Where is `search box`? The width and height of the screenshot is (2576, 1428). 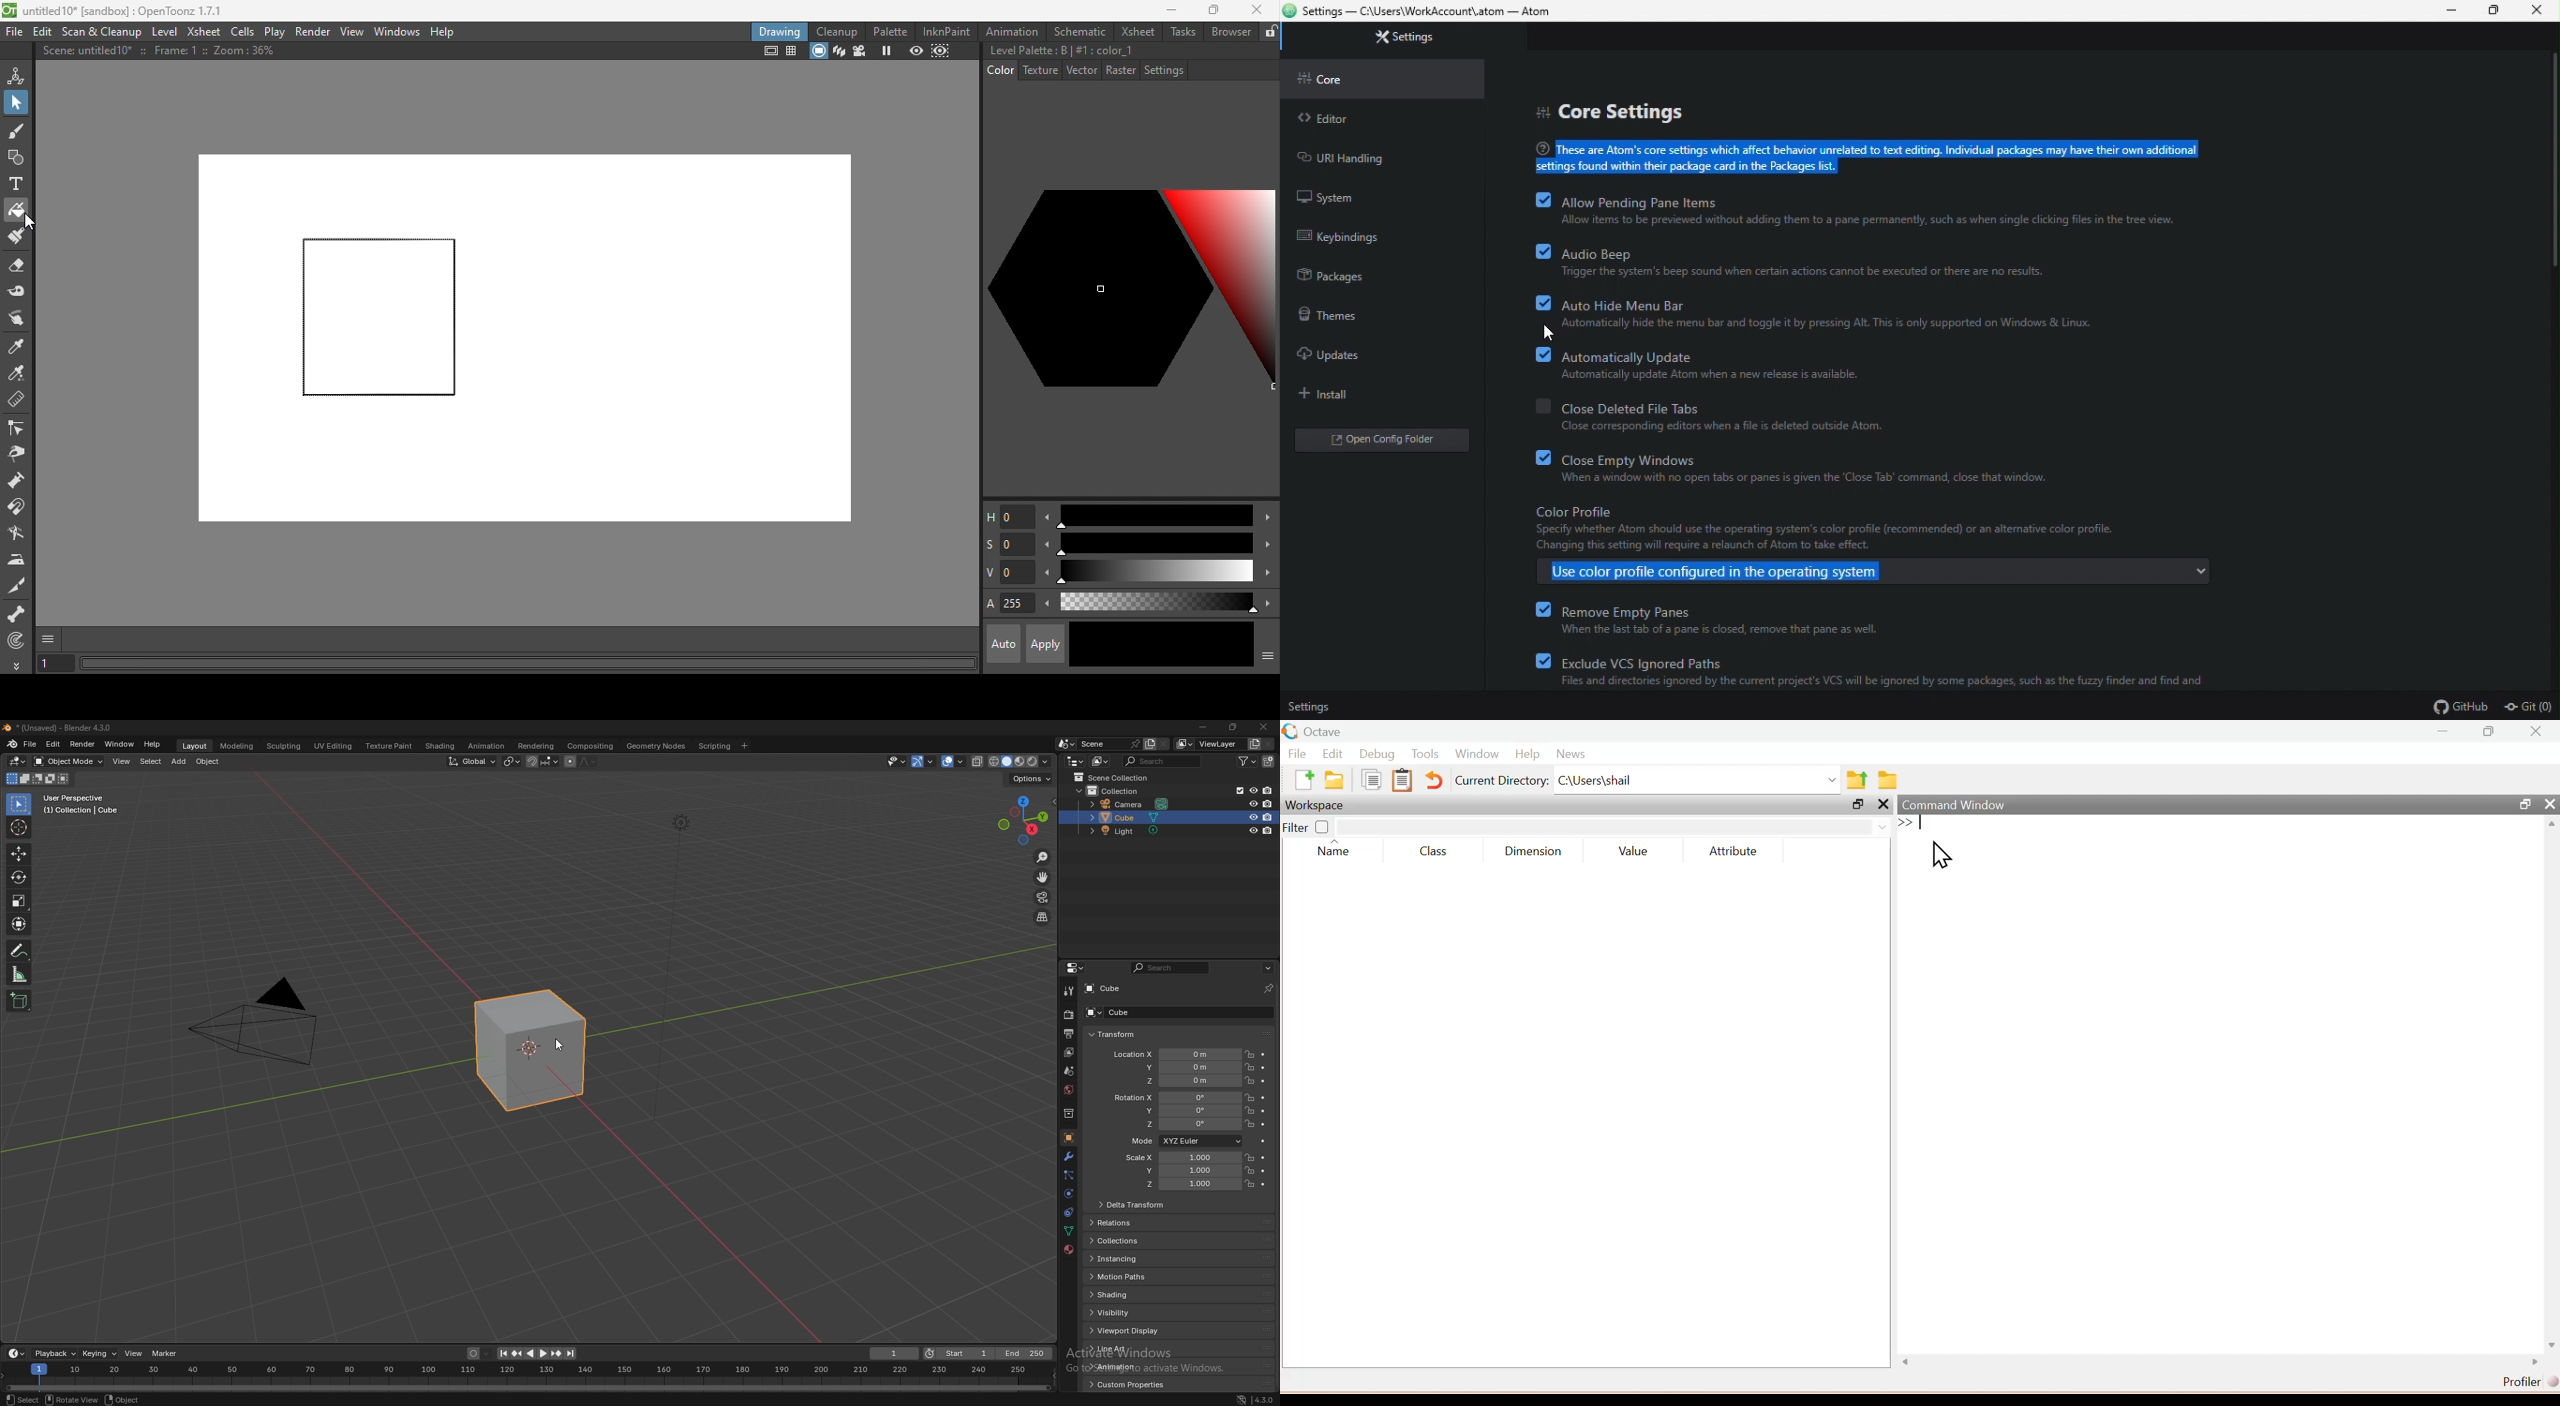
search box is located at coordinates (1603, 827).